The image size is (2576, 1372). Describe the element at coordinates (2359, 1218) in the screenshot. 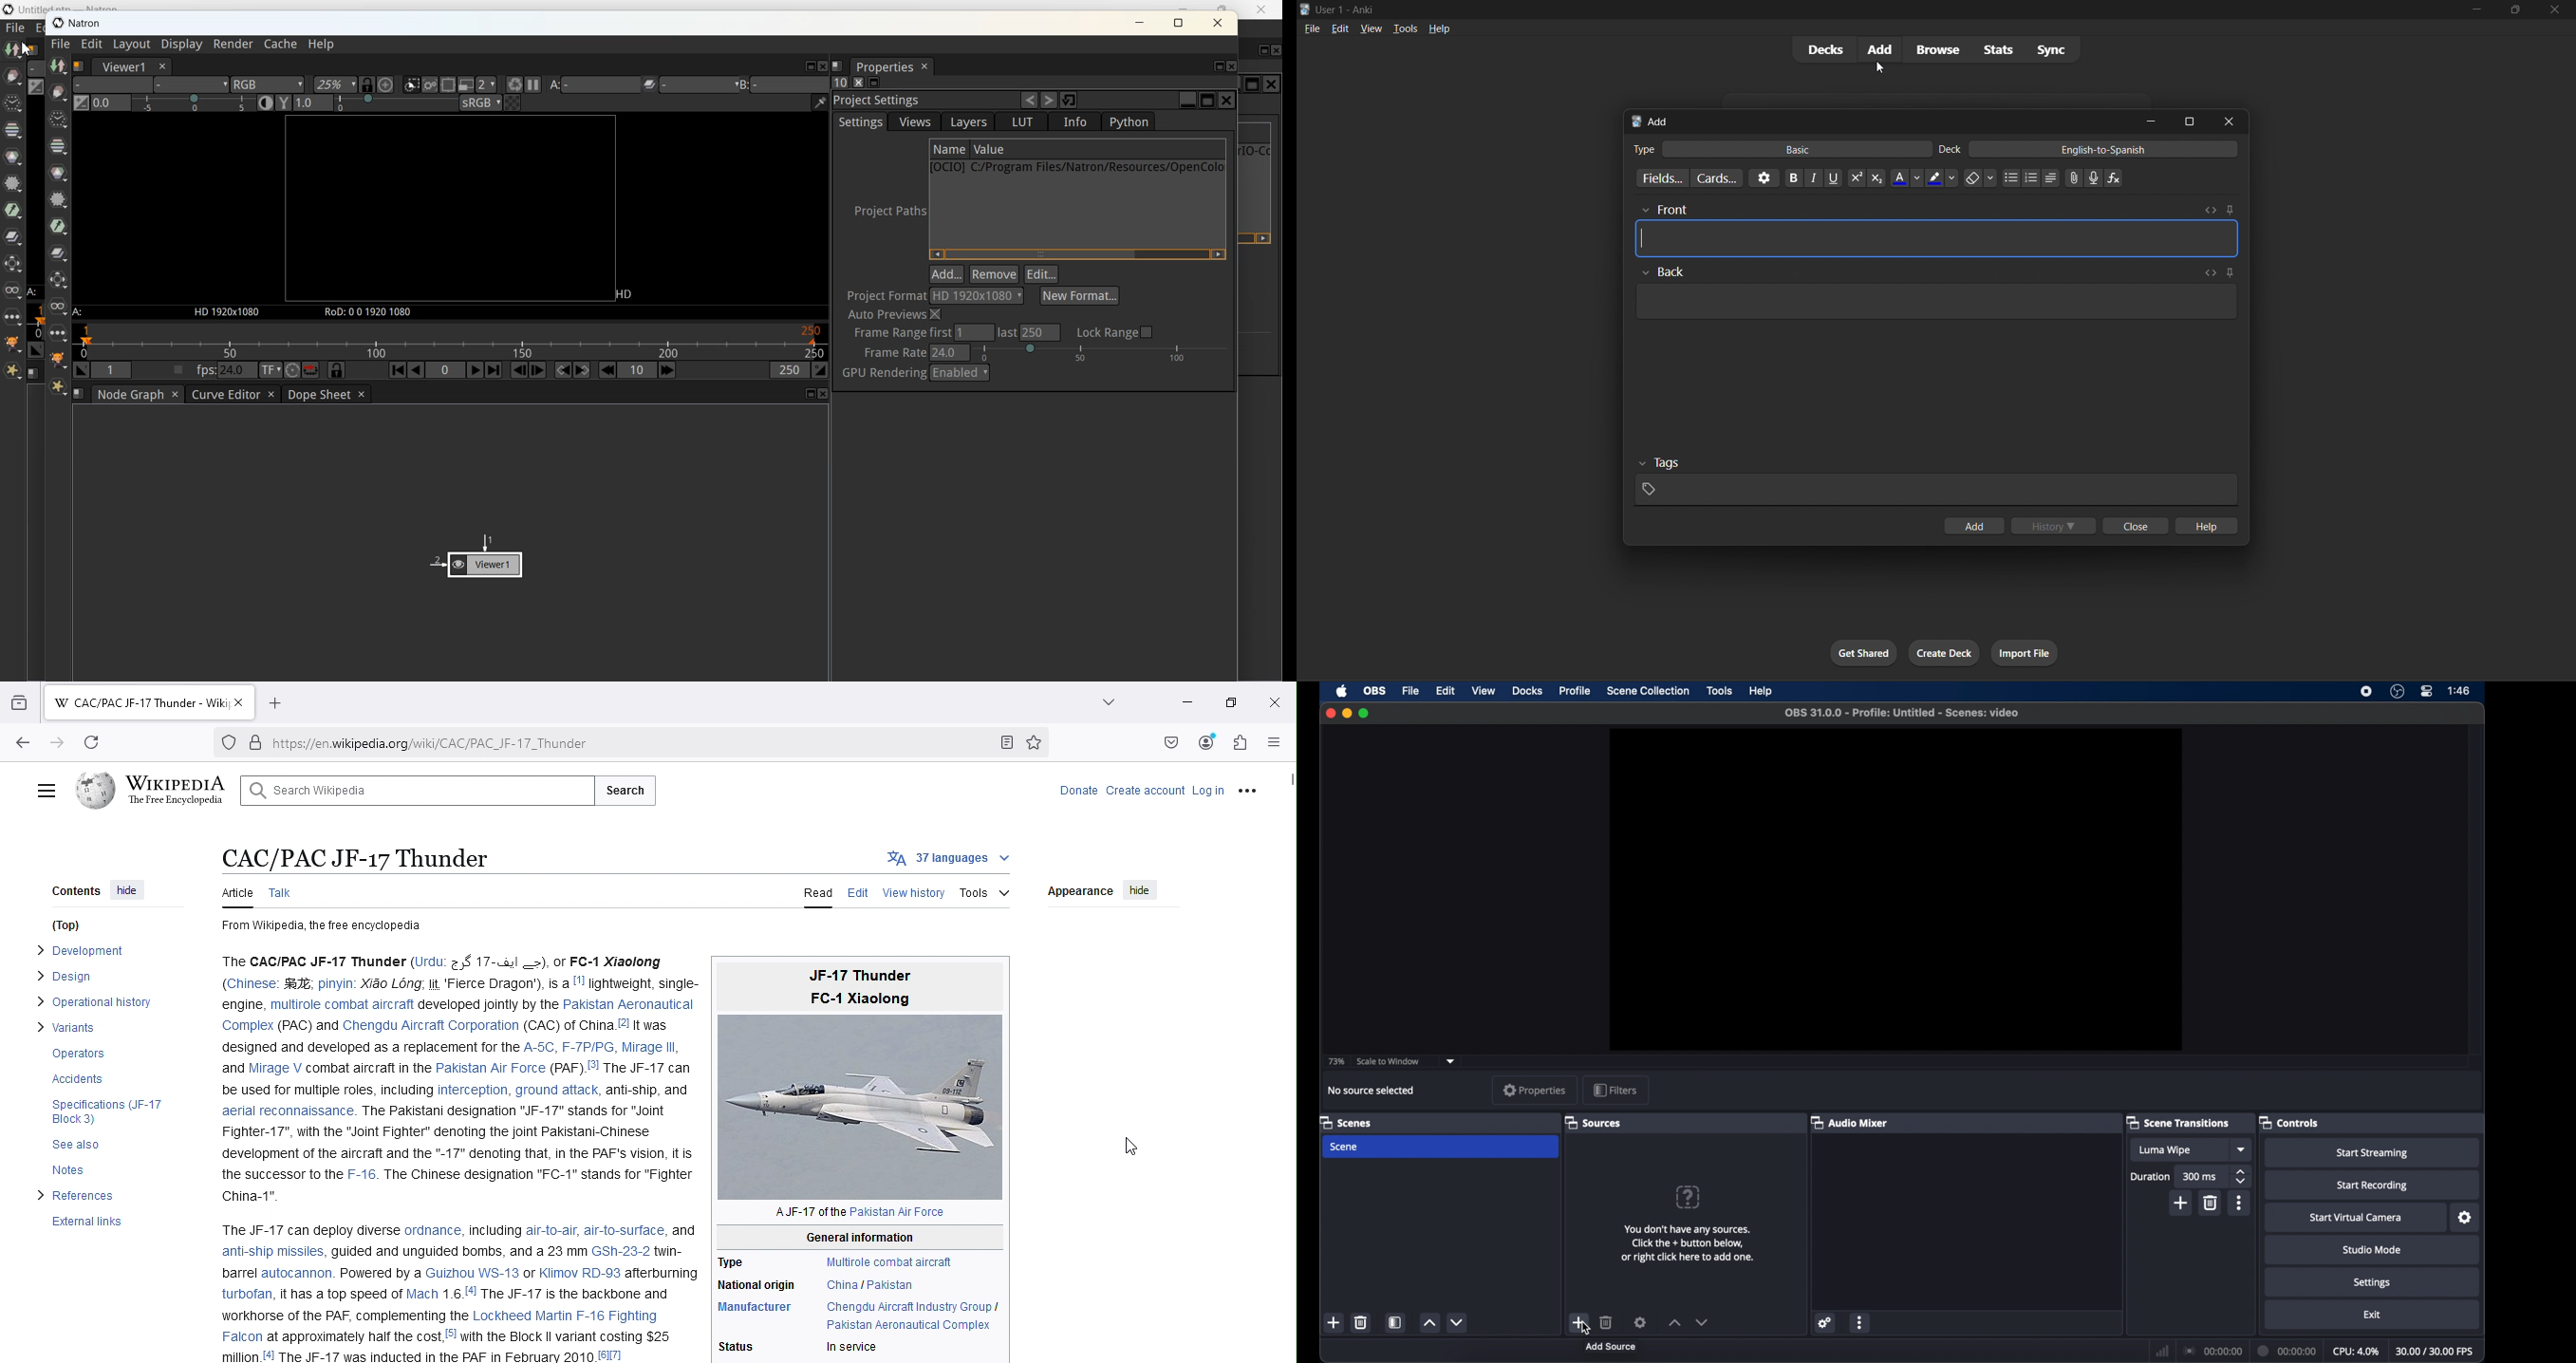

I see `start virtual camera` at that location.